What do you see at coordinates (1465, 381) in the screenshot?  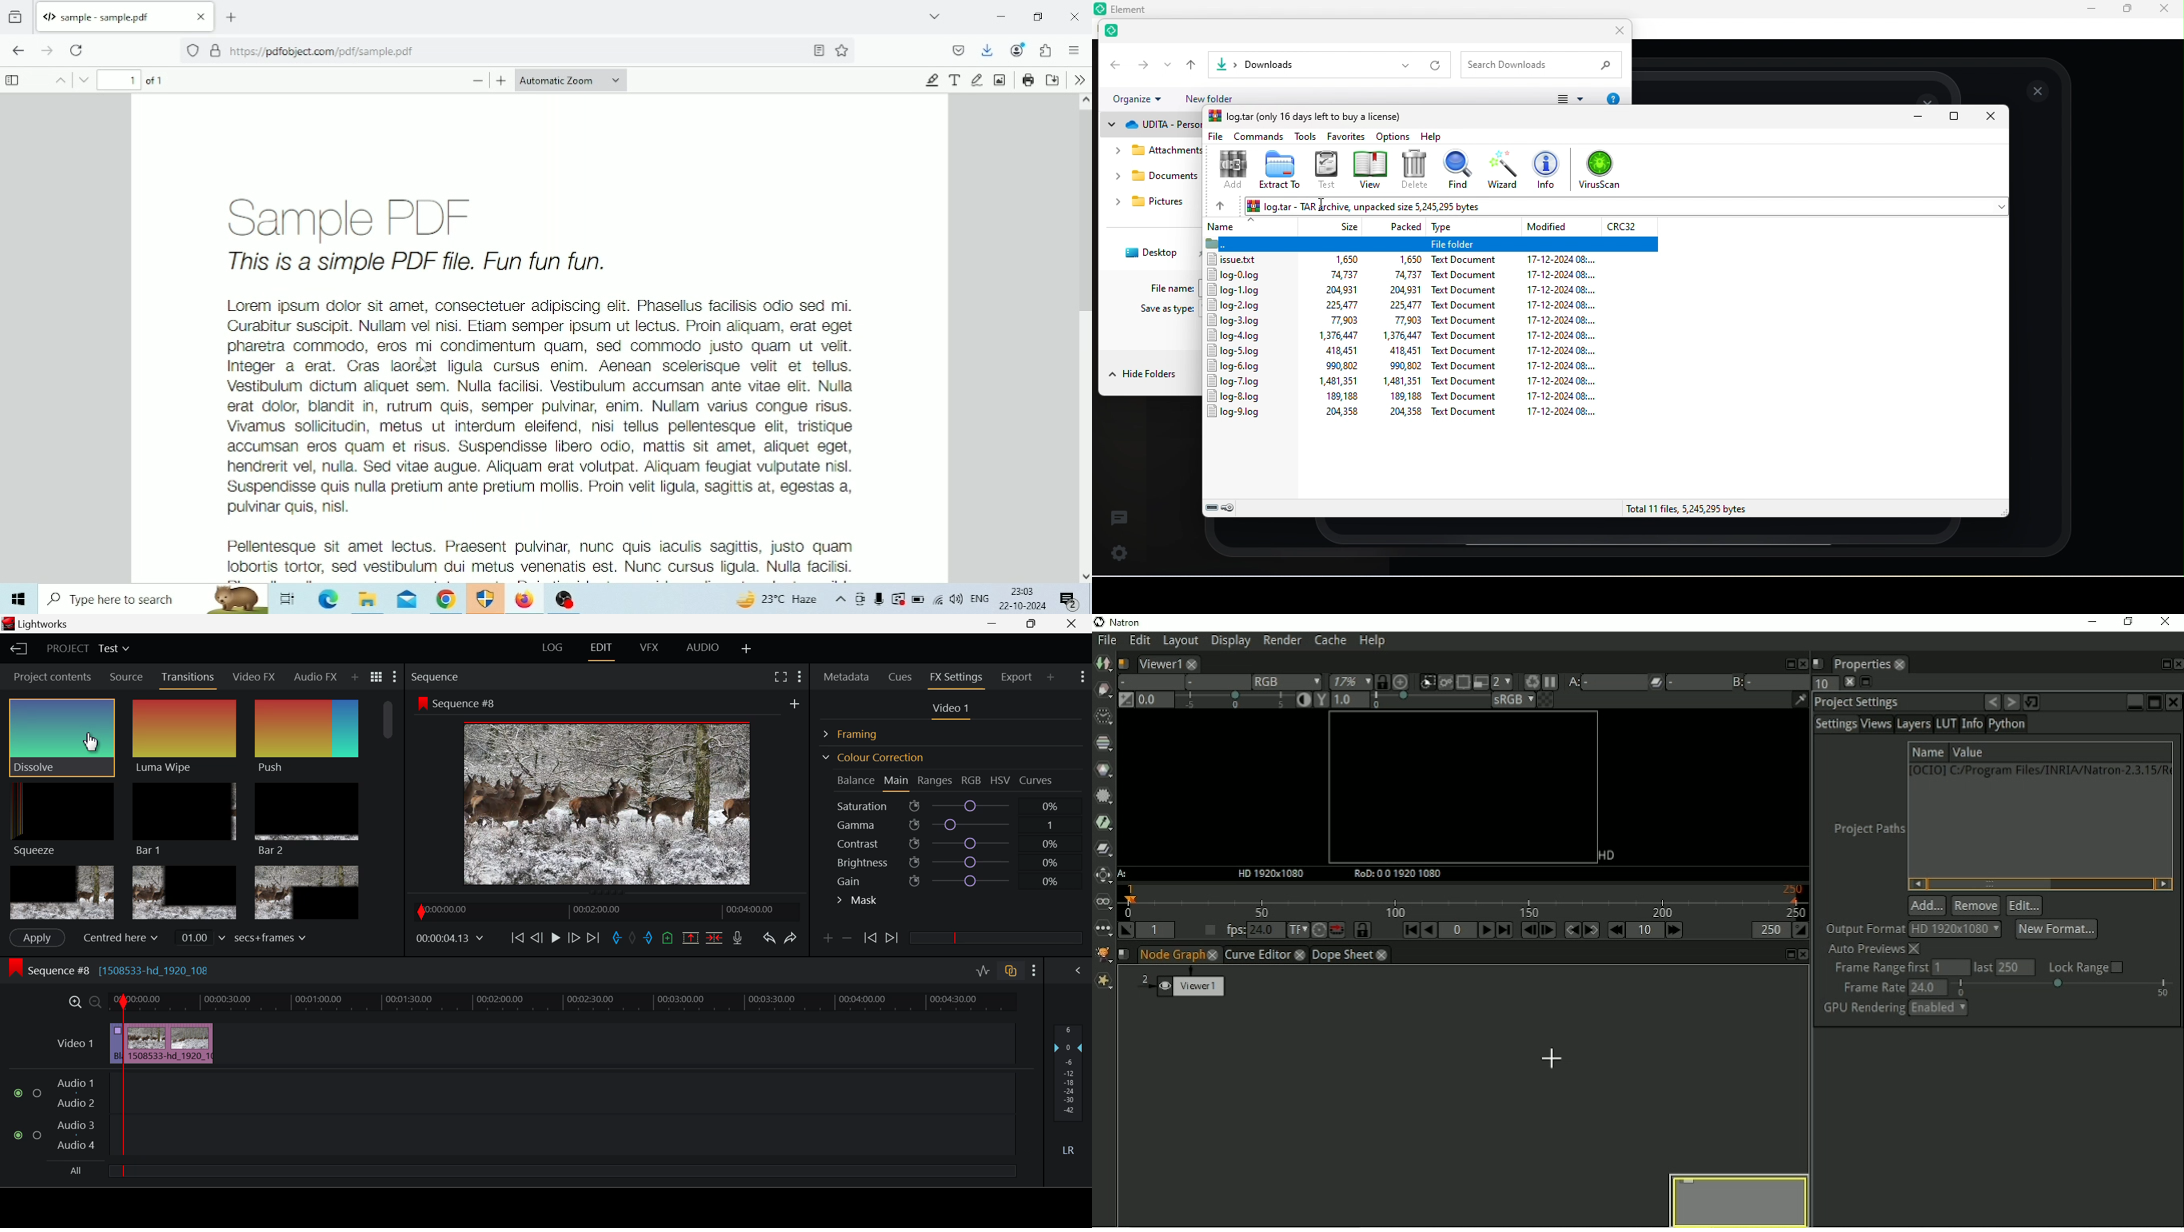 I see `text document` at bounding box center [1465, 381].